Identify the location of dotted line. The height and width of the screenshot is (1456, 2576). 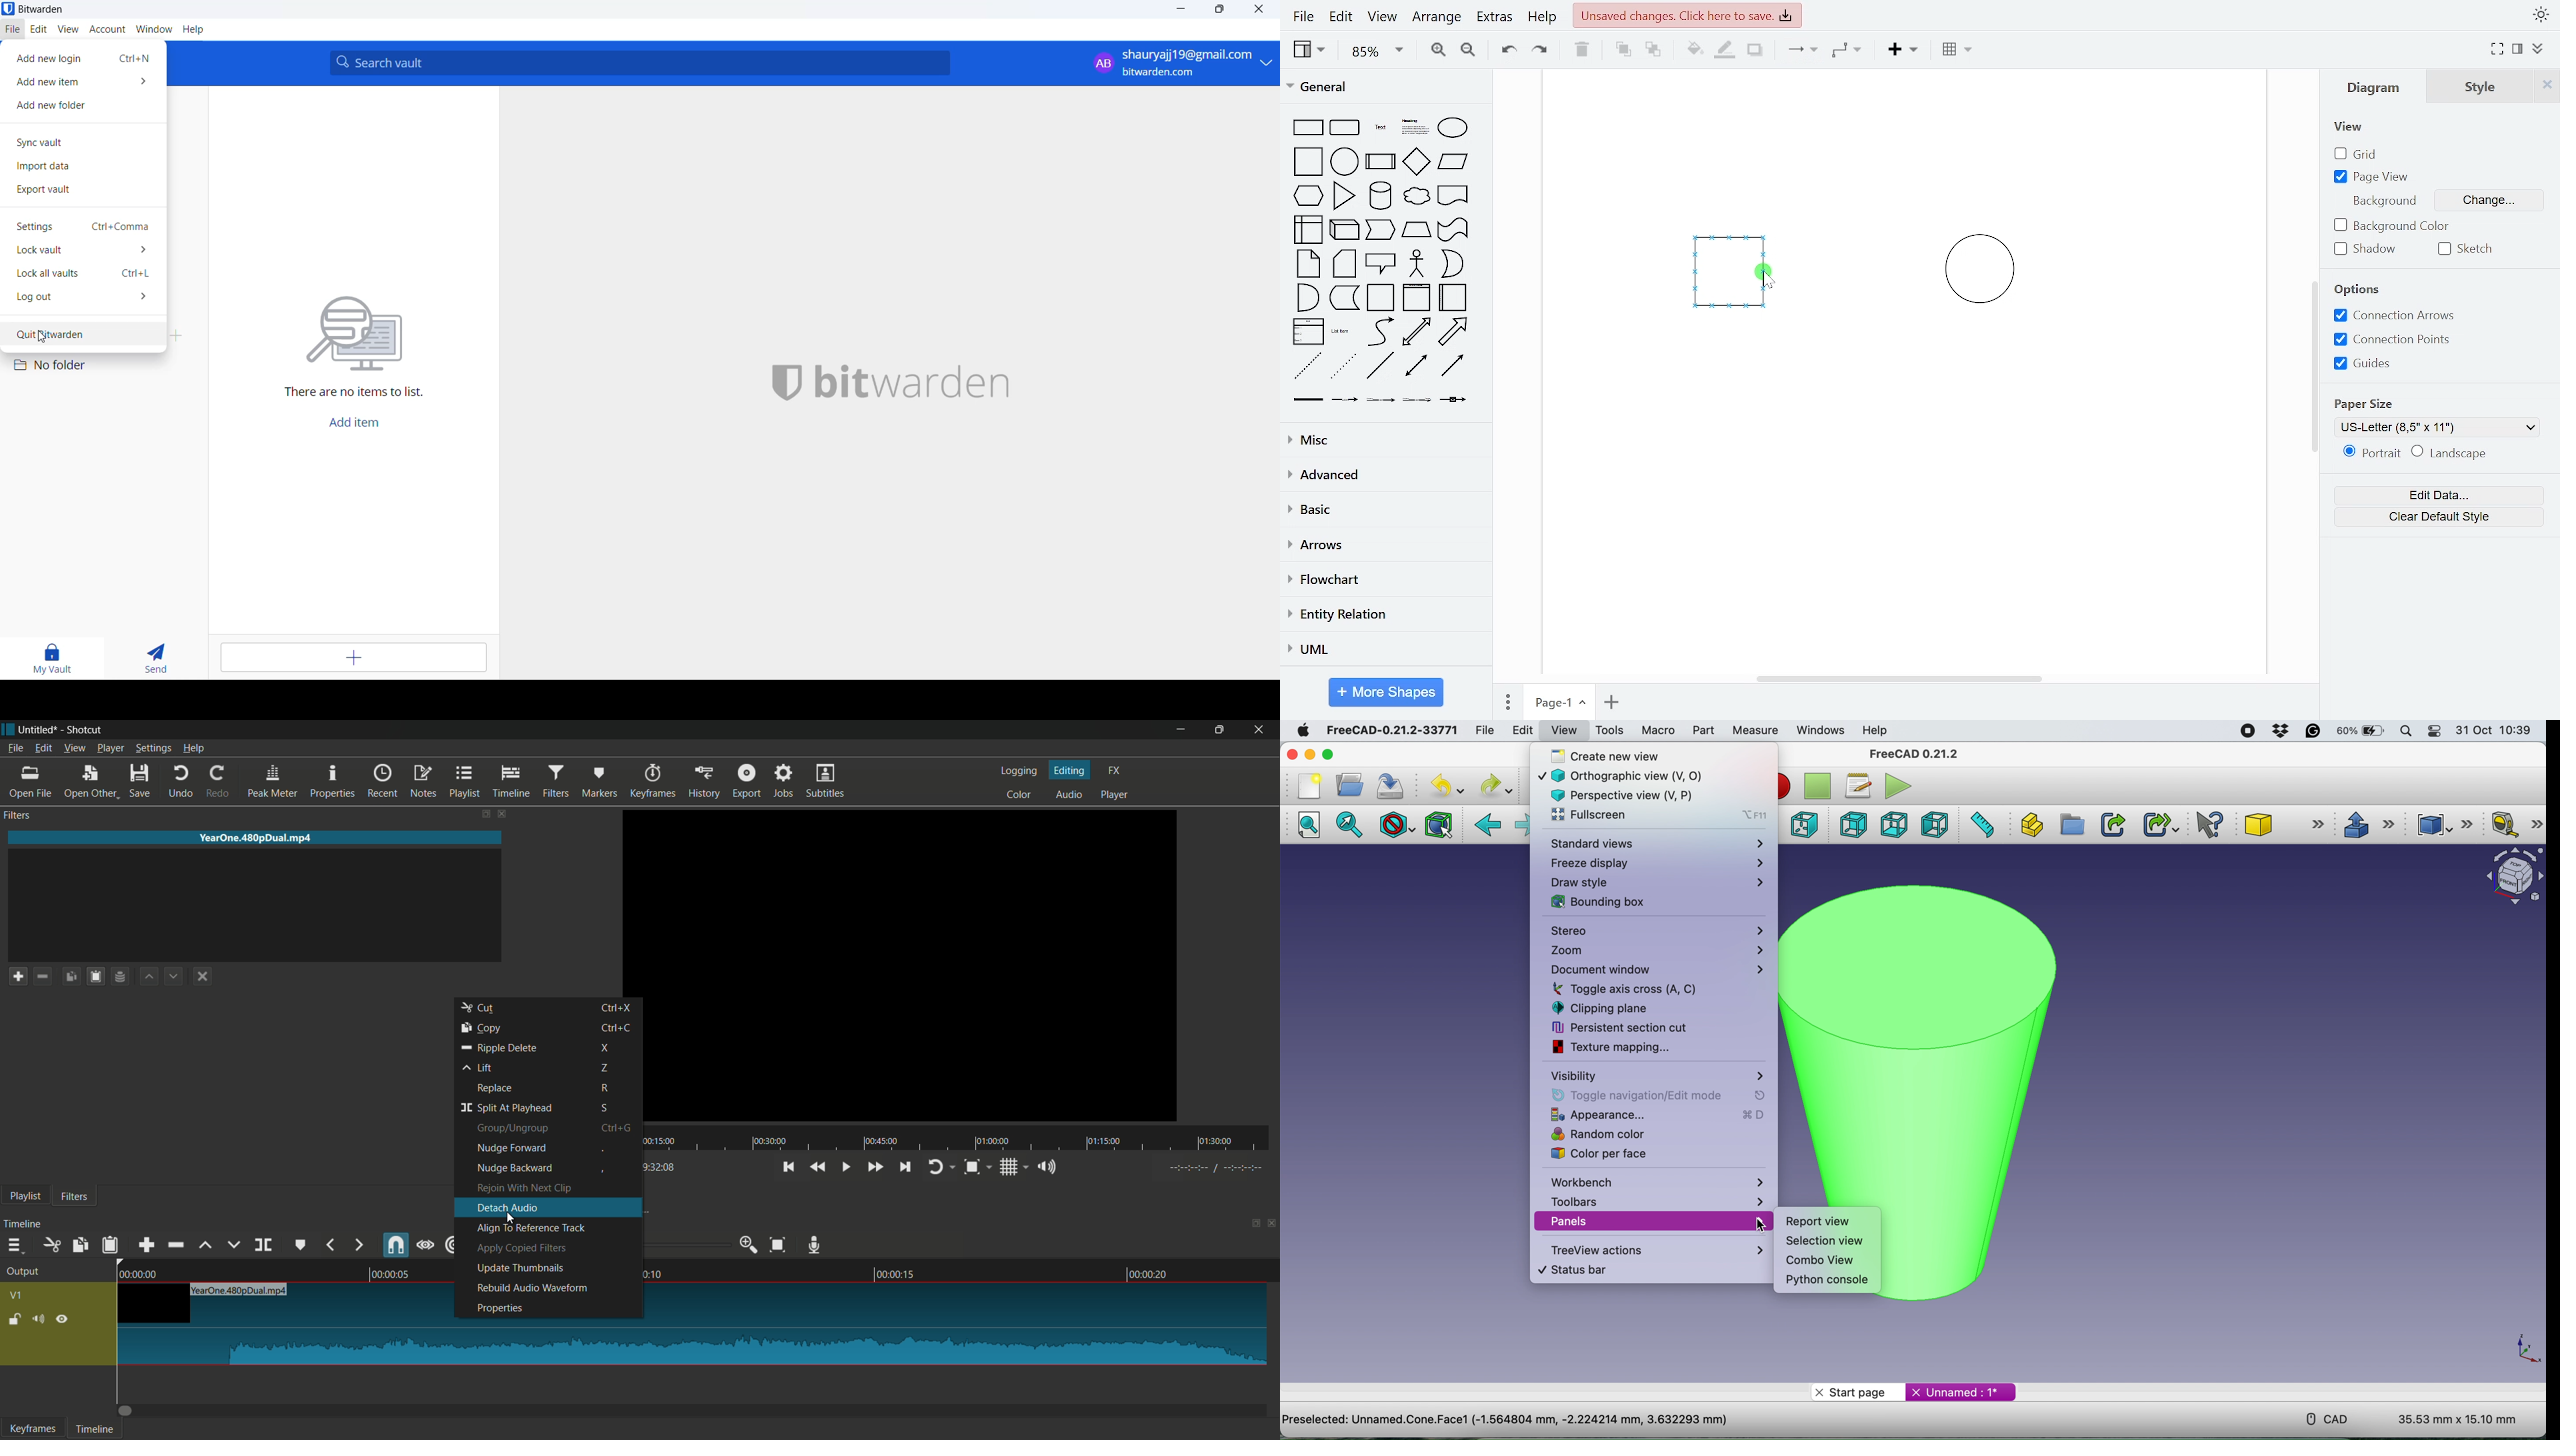
(1343, 367).